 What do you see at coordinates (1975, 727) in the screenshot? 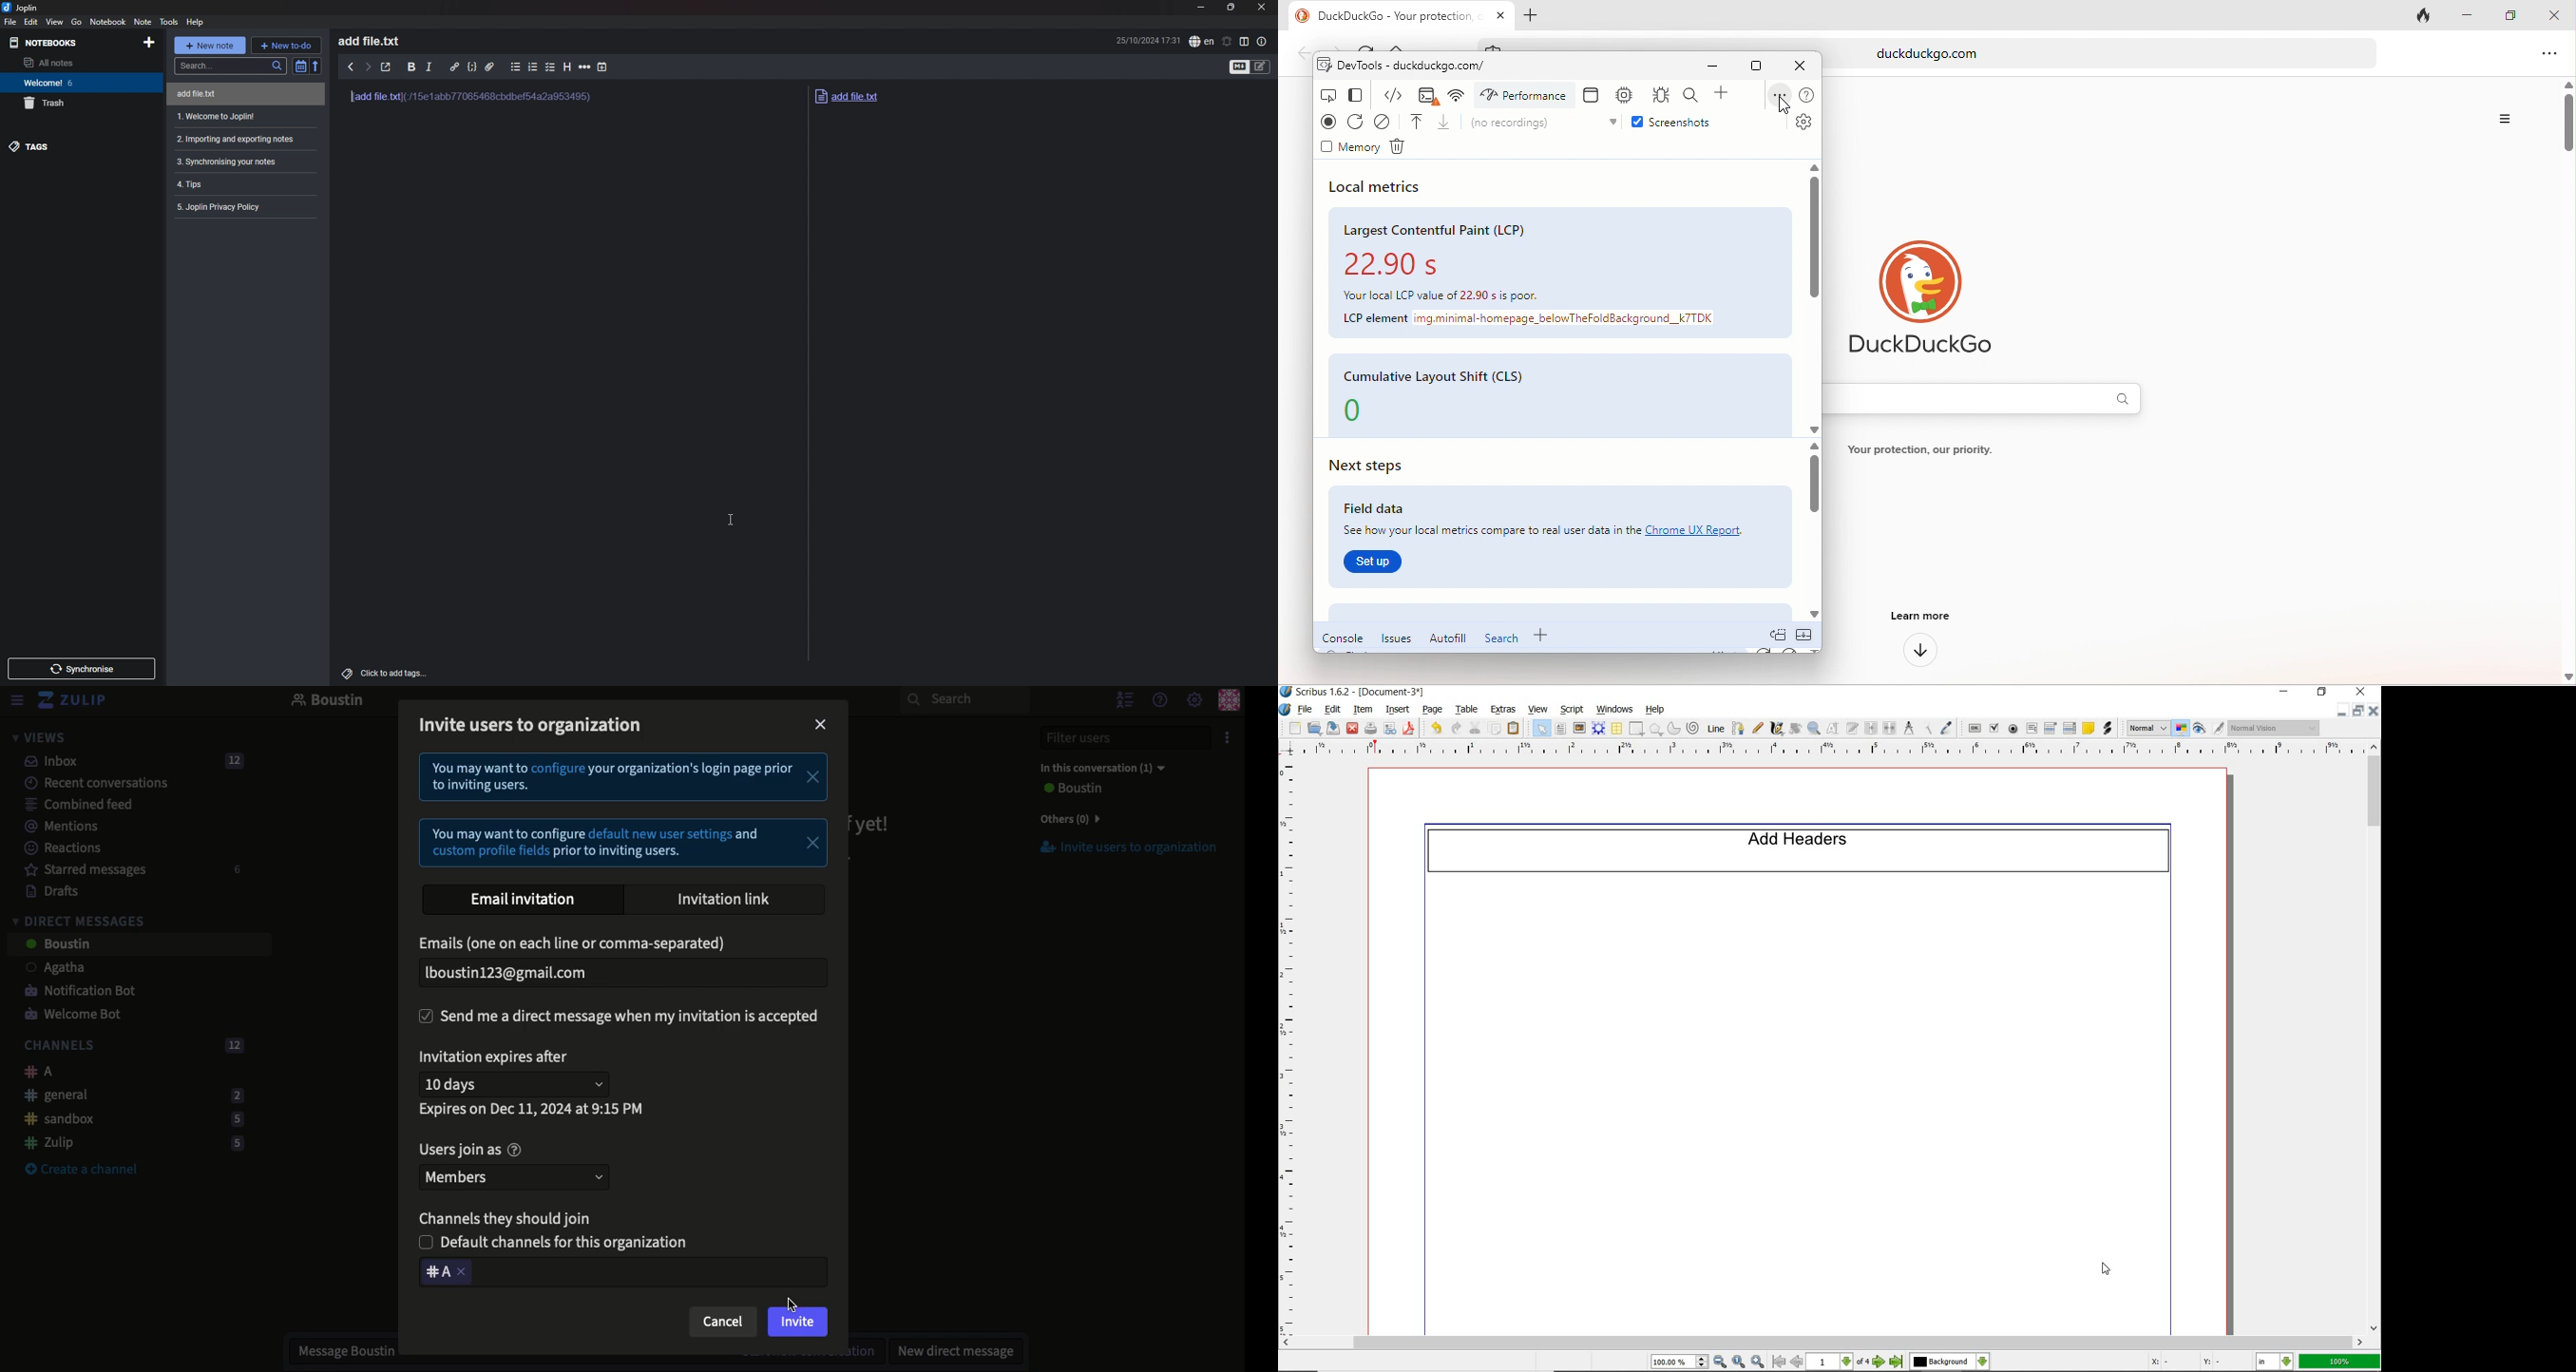
I see `pdf push button` at bounding box center [1975, 727].